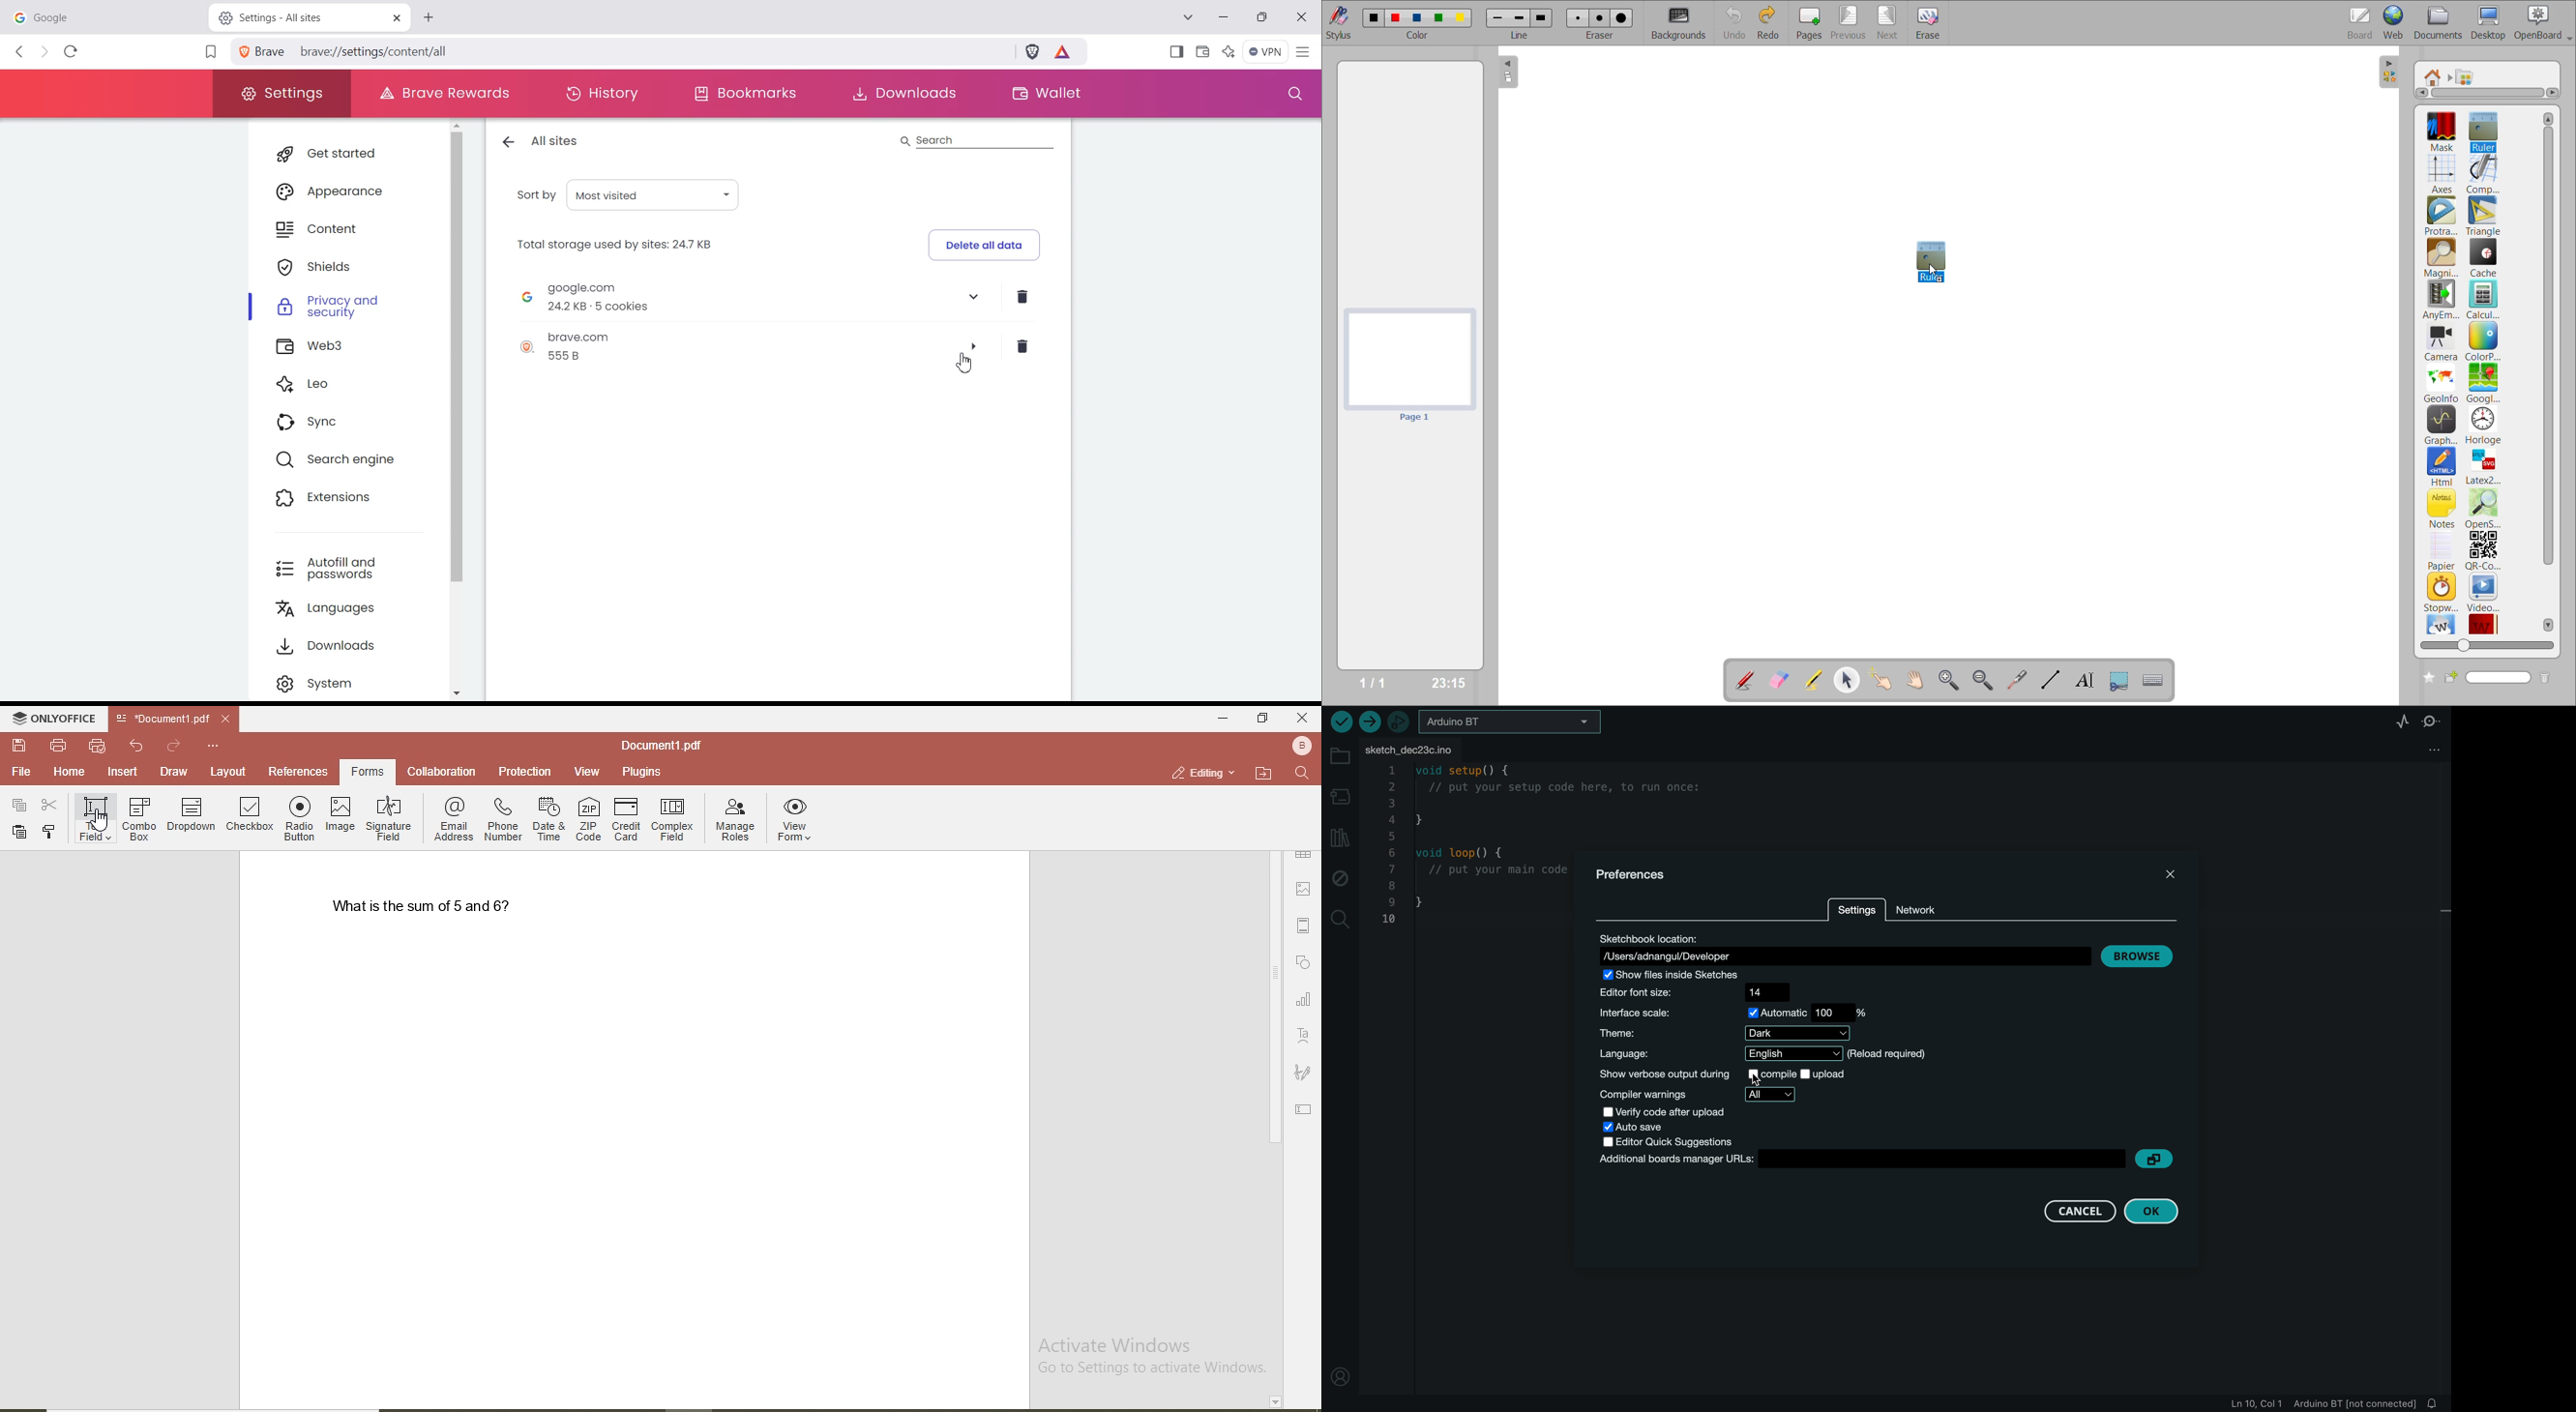 The height and width of the screenshot is (1428, 2576). Describe the element at coordinates (225, 719) in the screenshot. I see `close` at that location.